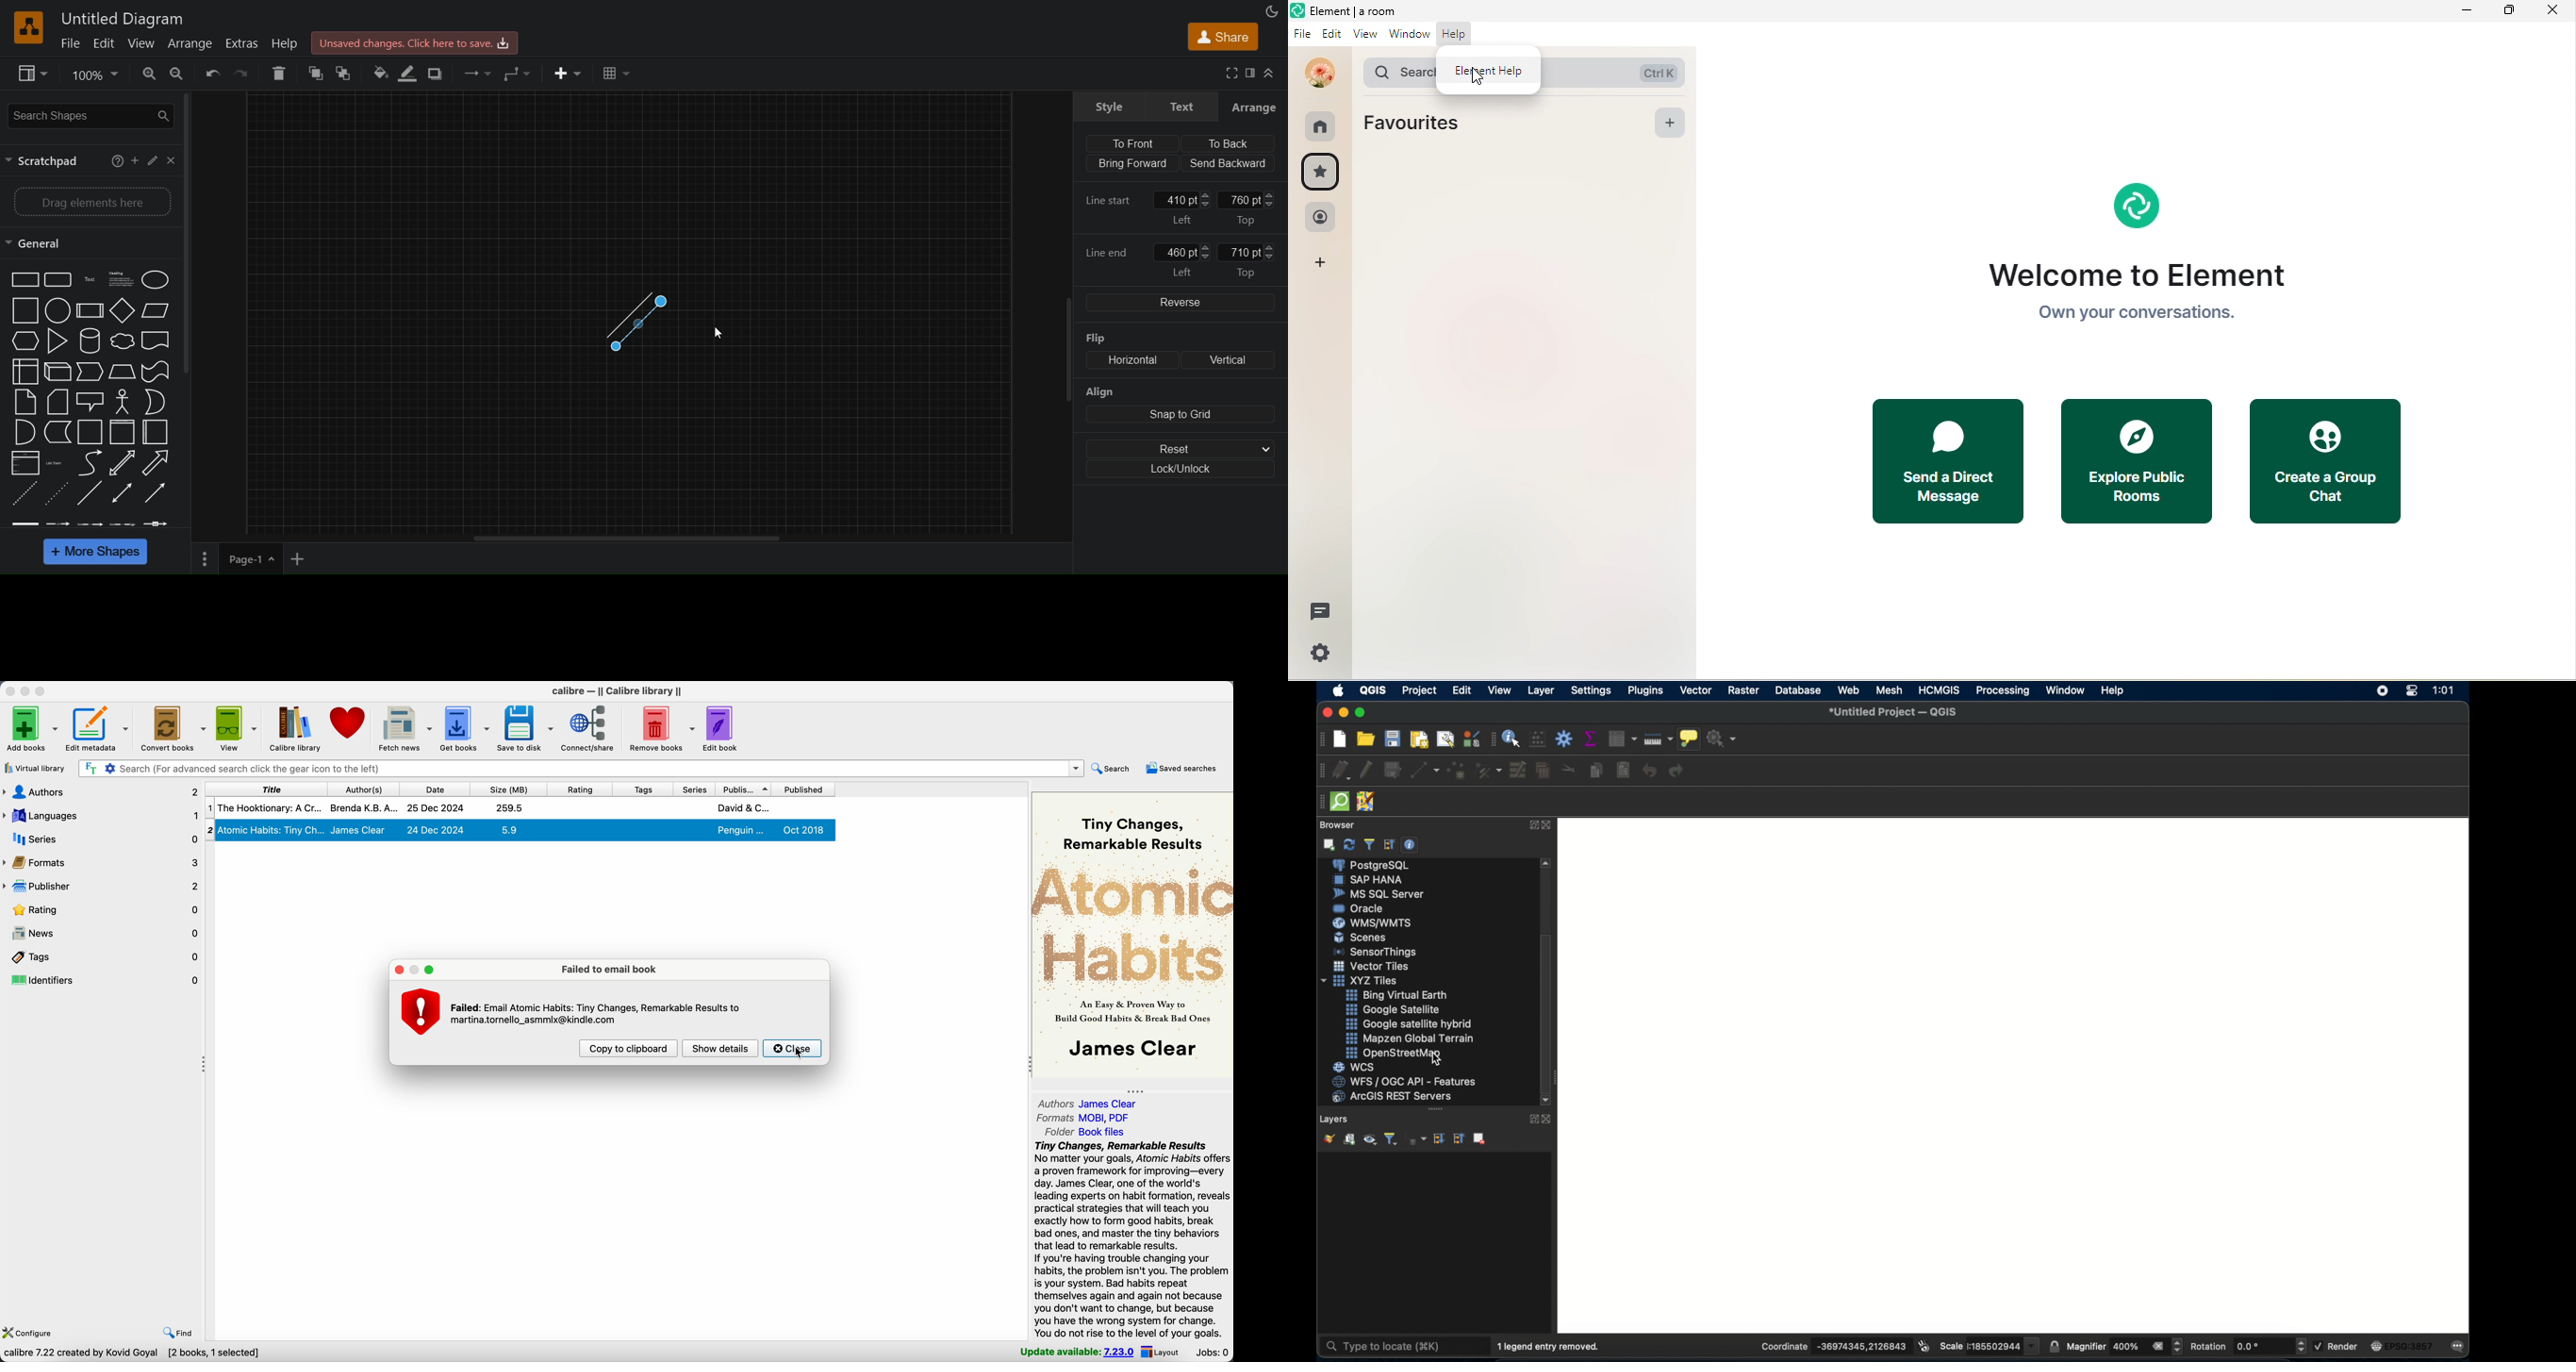 The width and height of the screenshot is (2576, 1372). I want to click on close Calibre, so click(8, 690).